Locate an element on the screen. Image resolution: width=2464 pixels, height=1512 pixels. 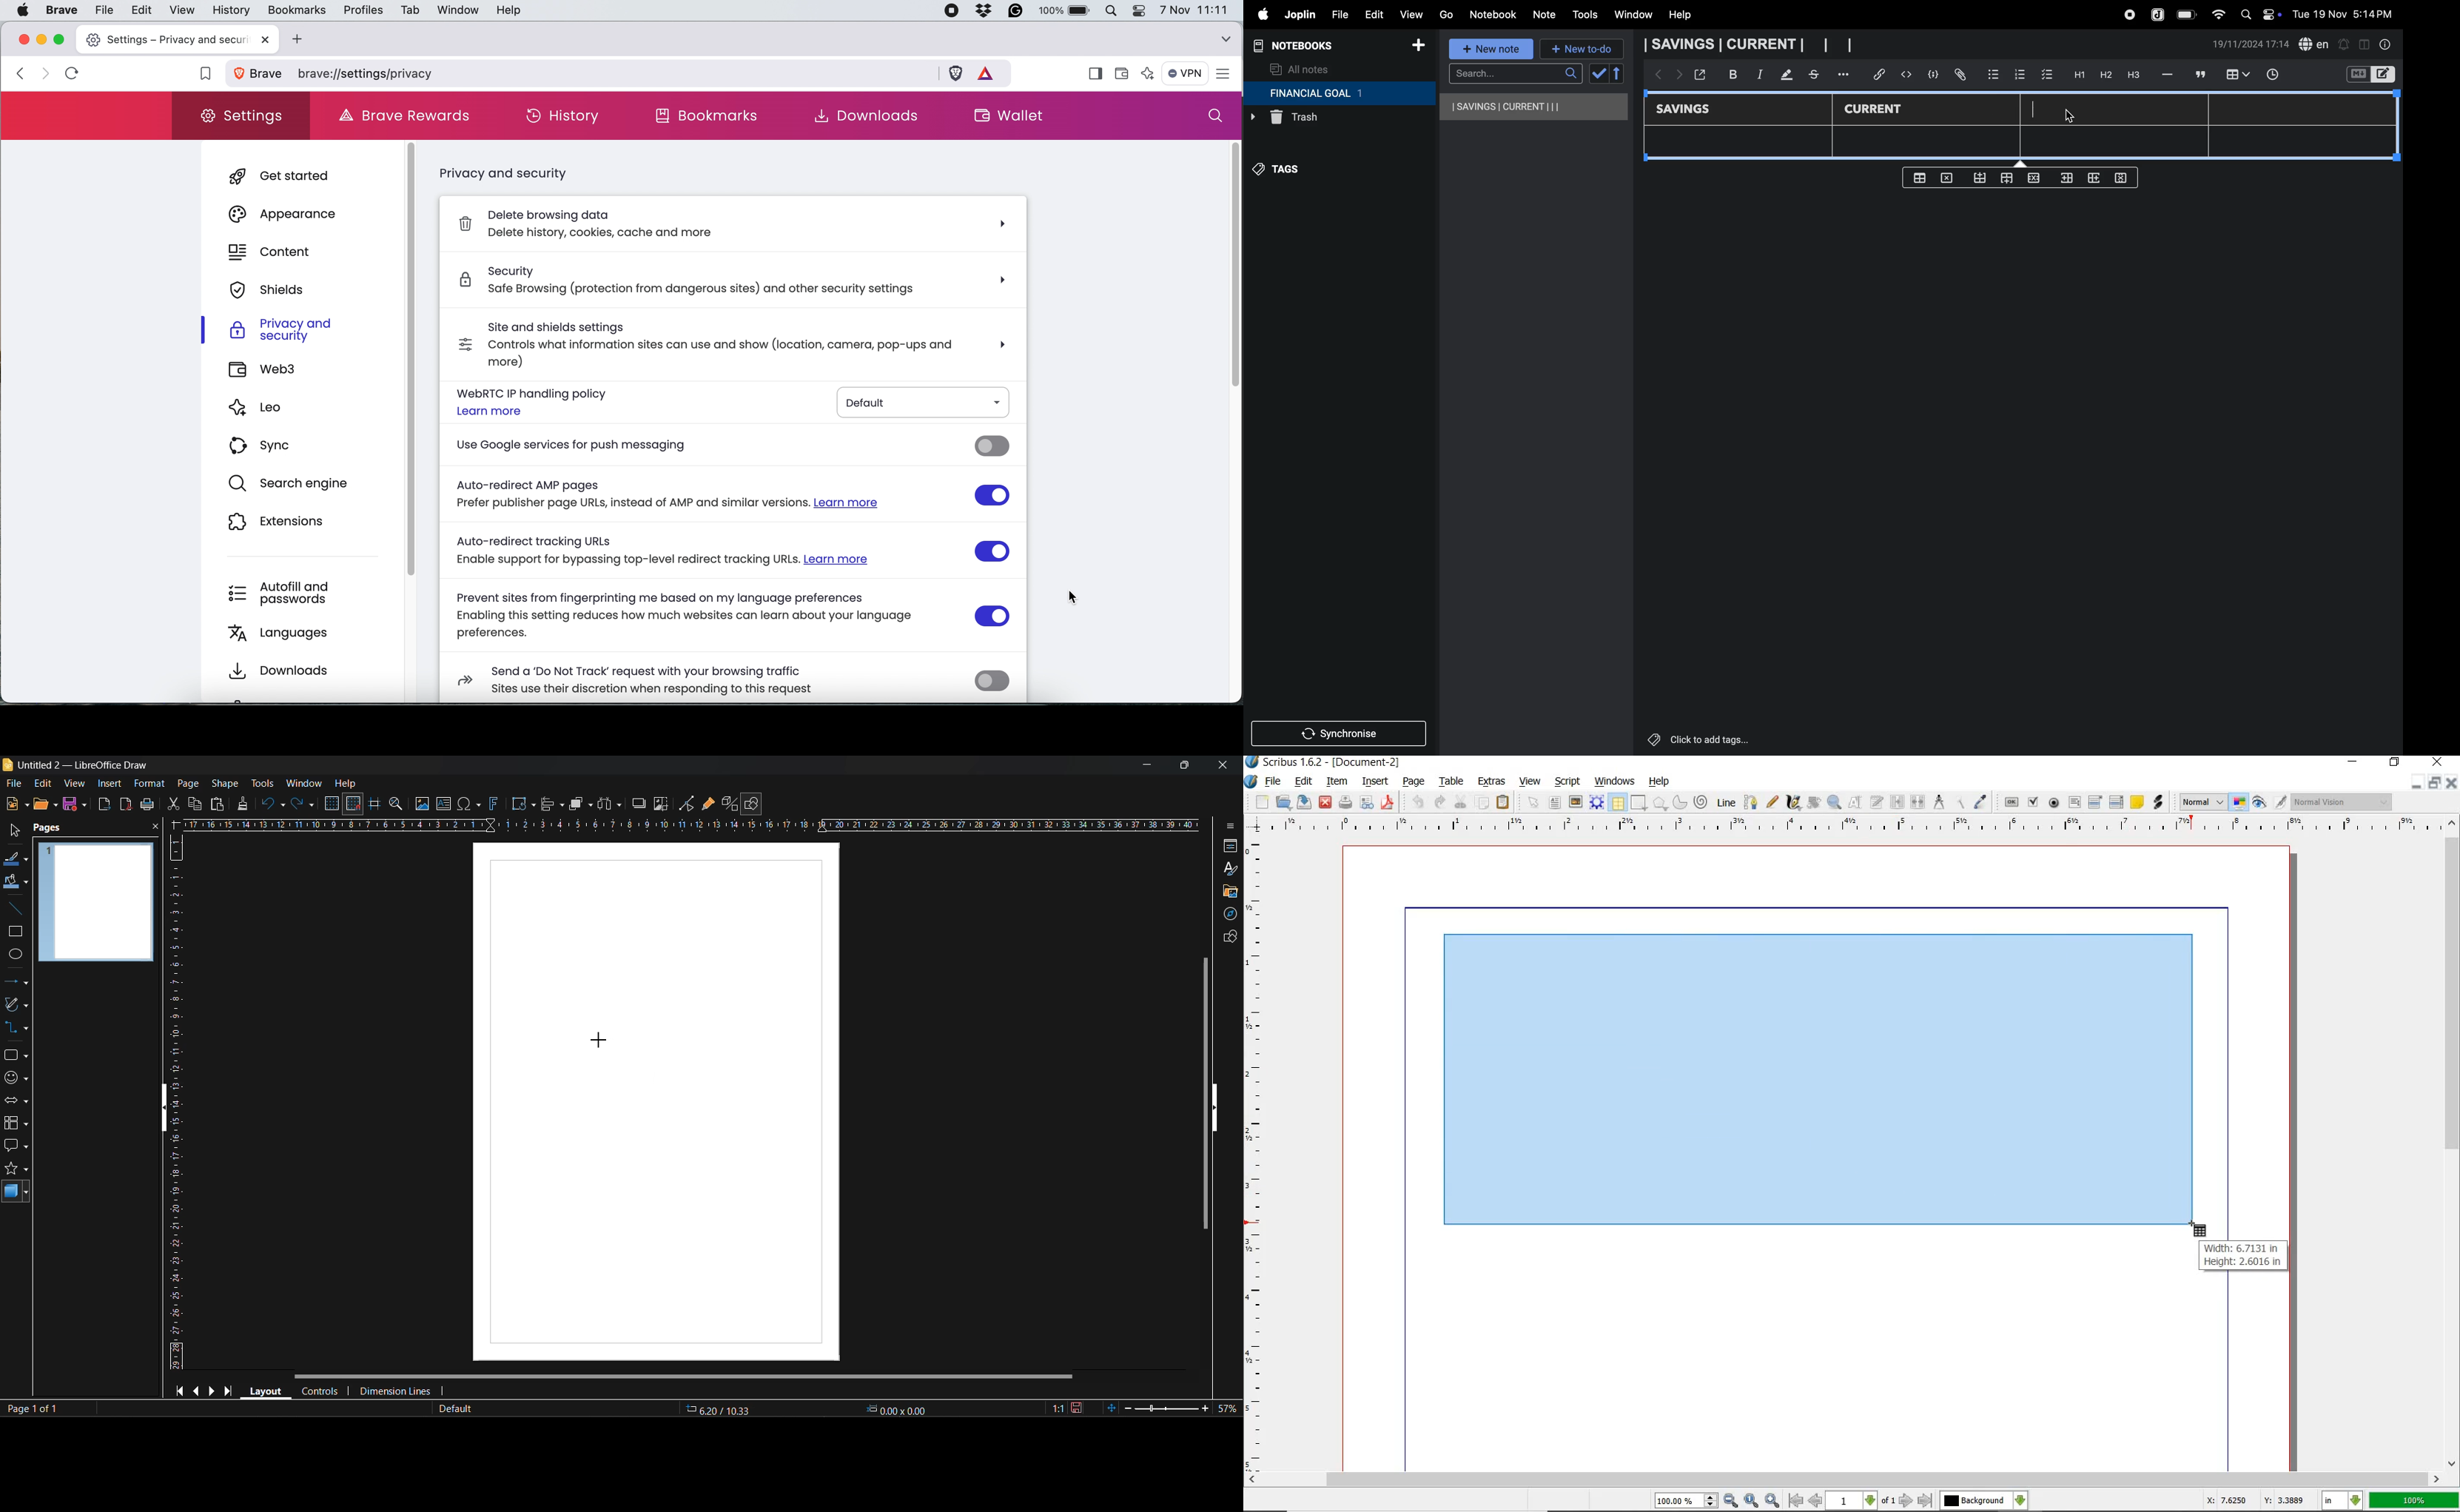
image frame is located at coordinates (1574, 803).